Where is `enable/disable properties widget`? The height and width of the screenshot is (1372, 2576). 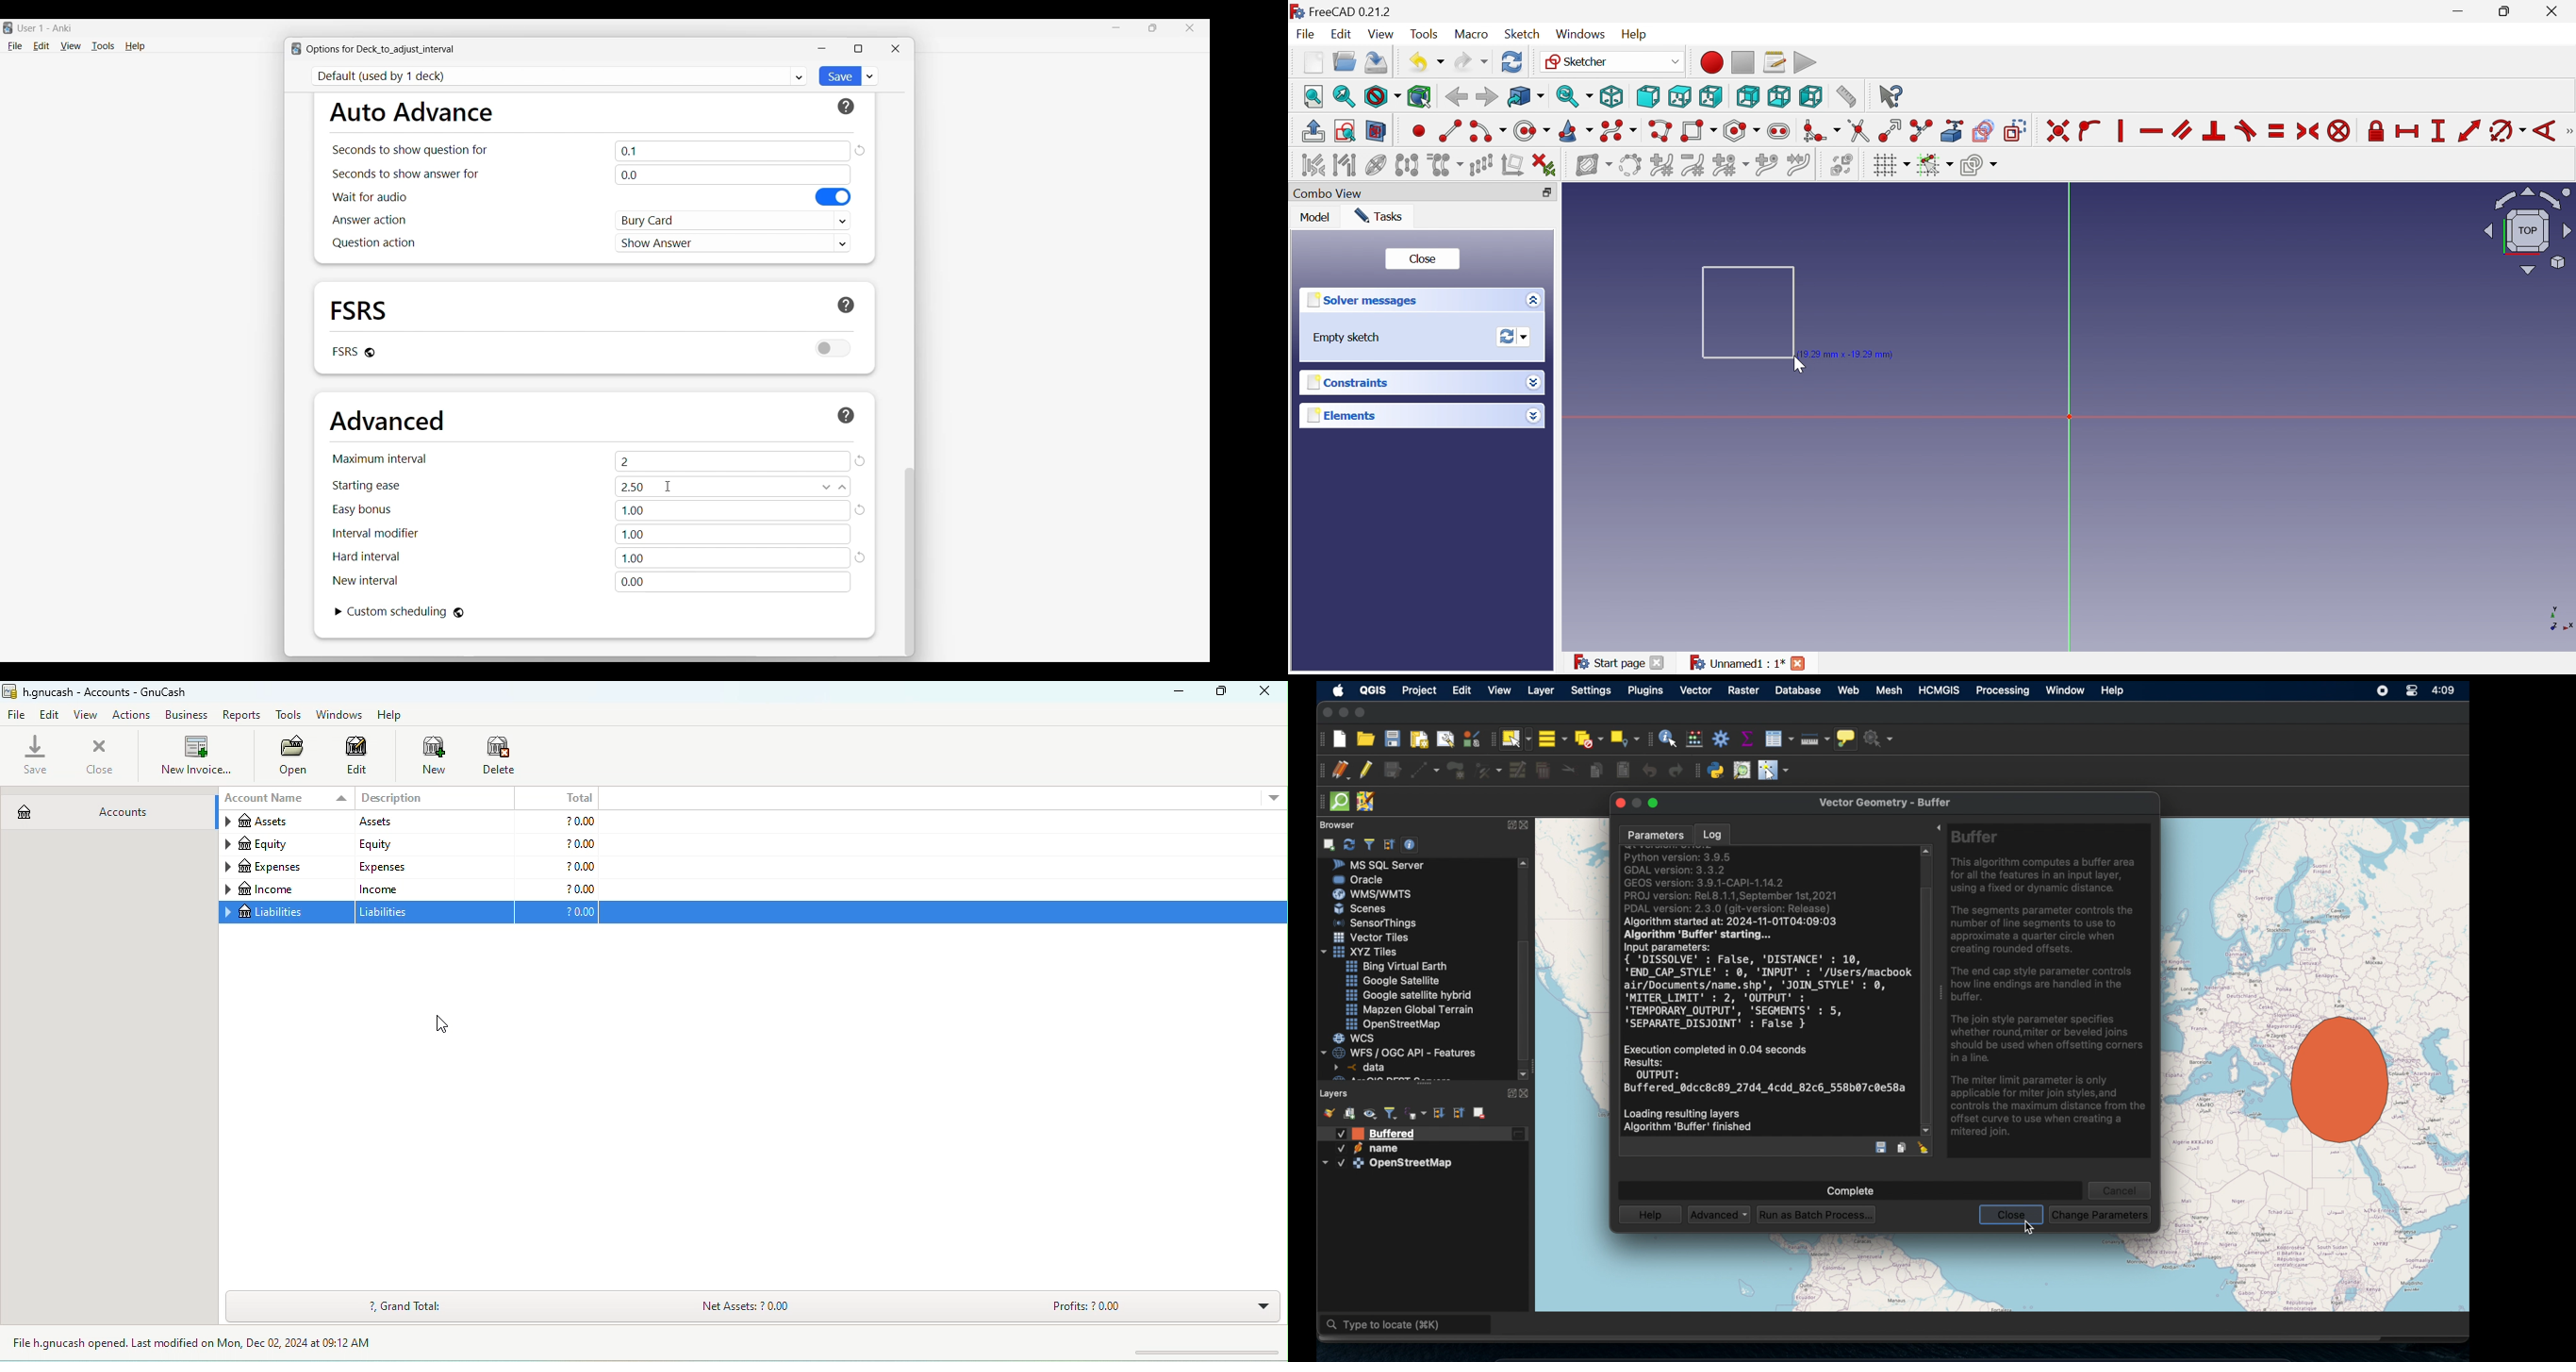
enable/disable properties widget is located at coordinates (1412, 845).